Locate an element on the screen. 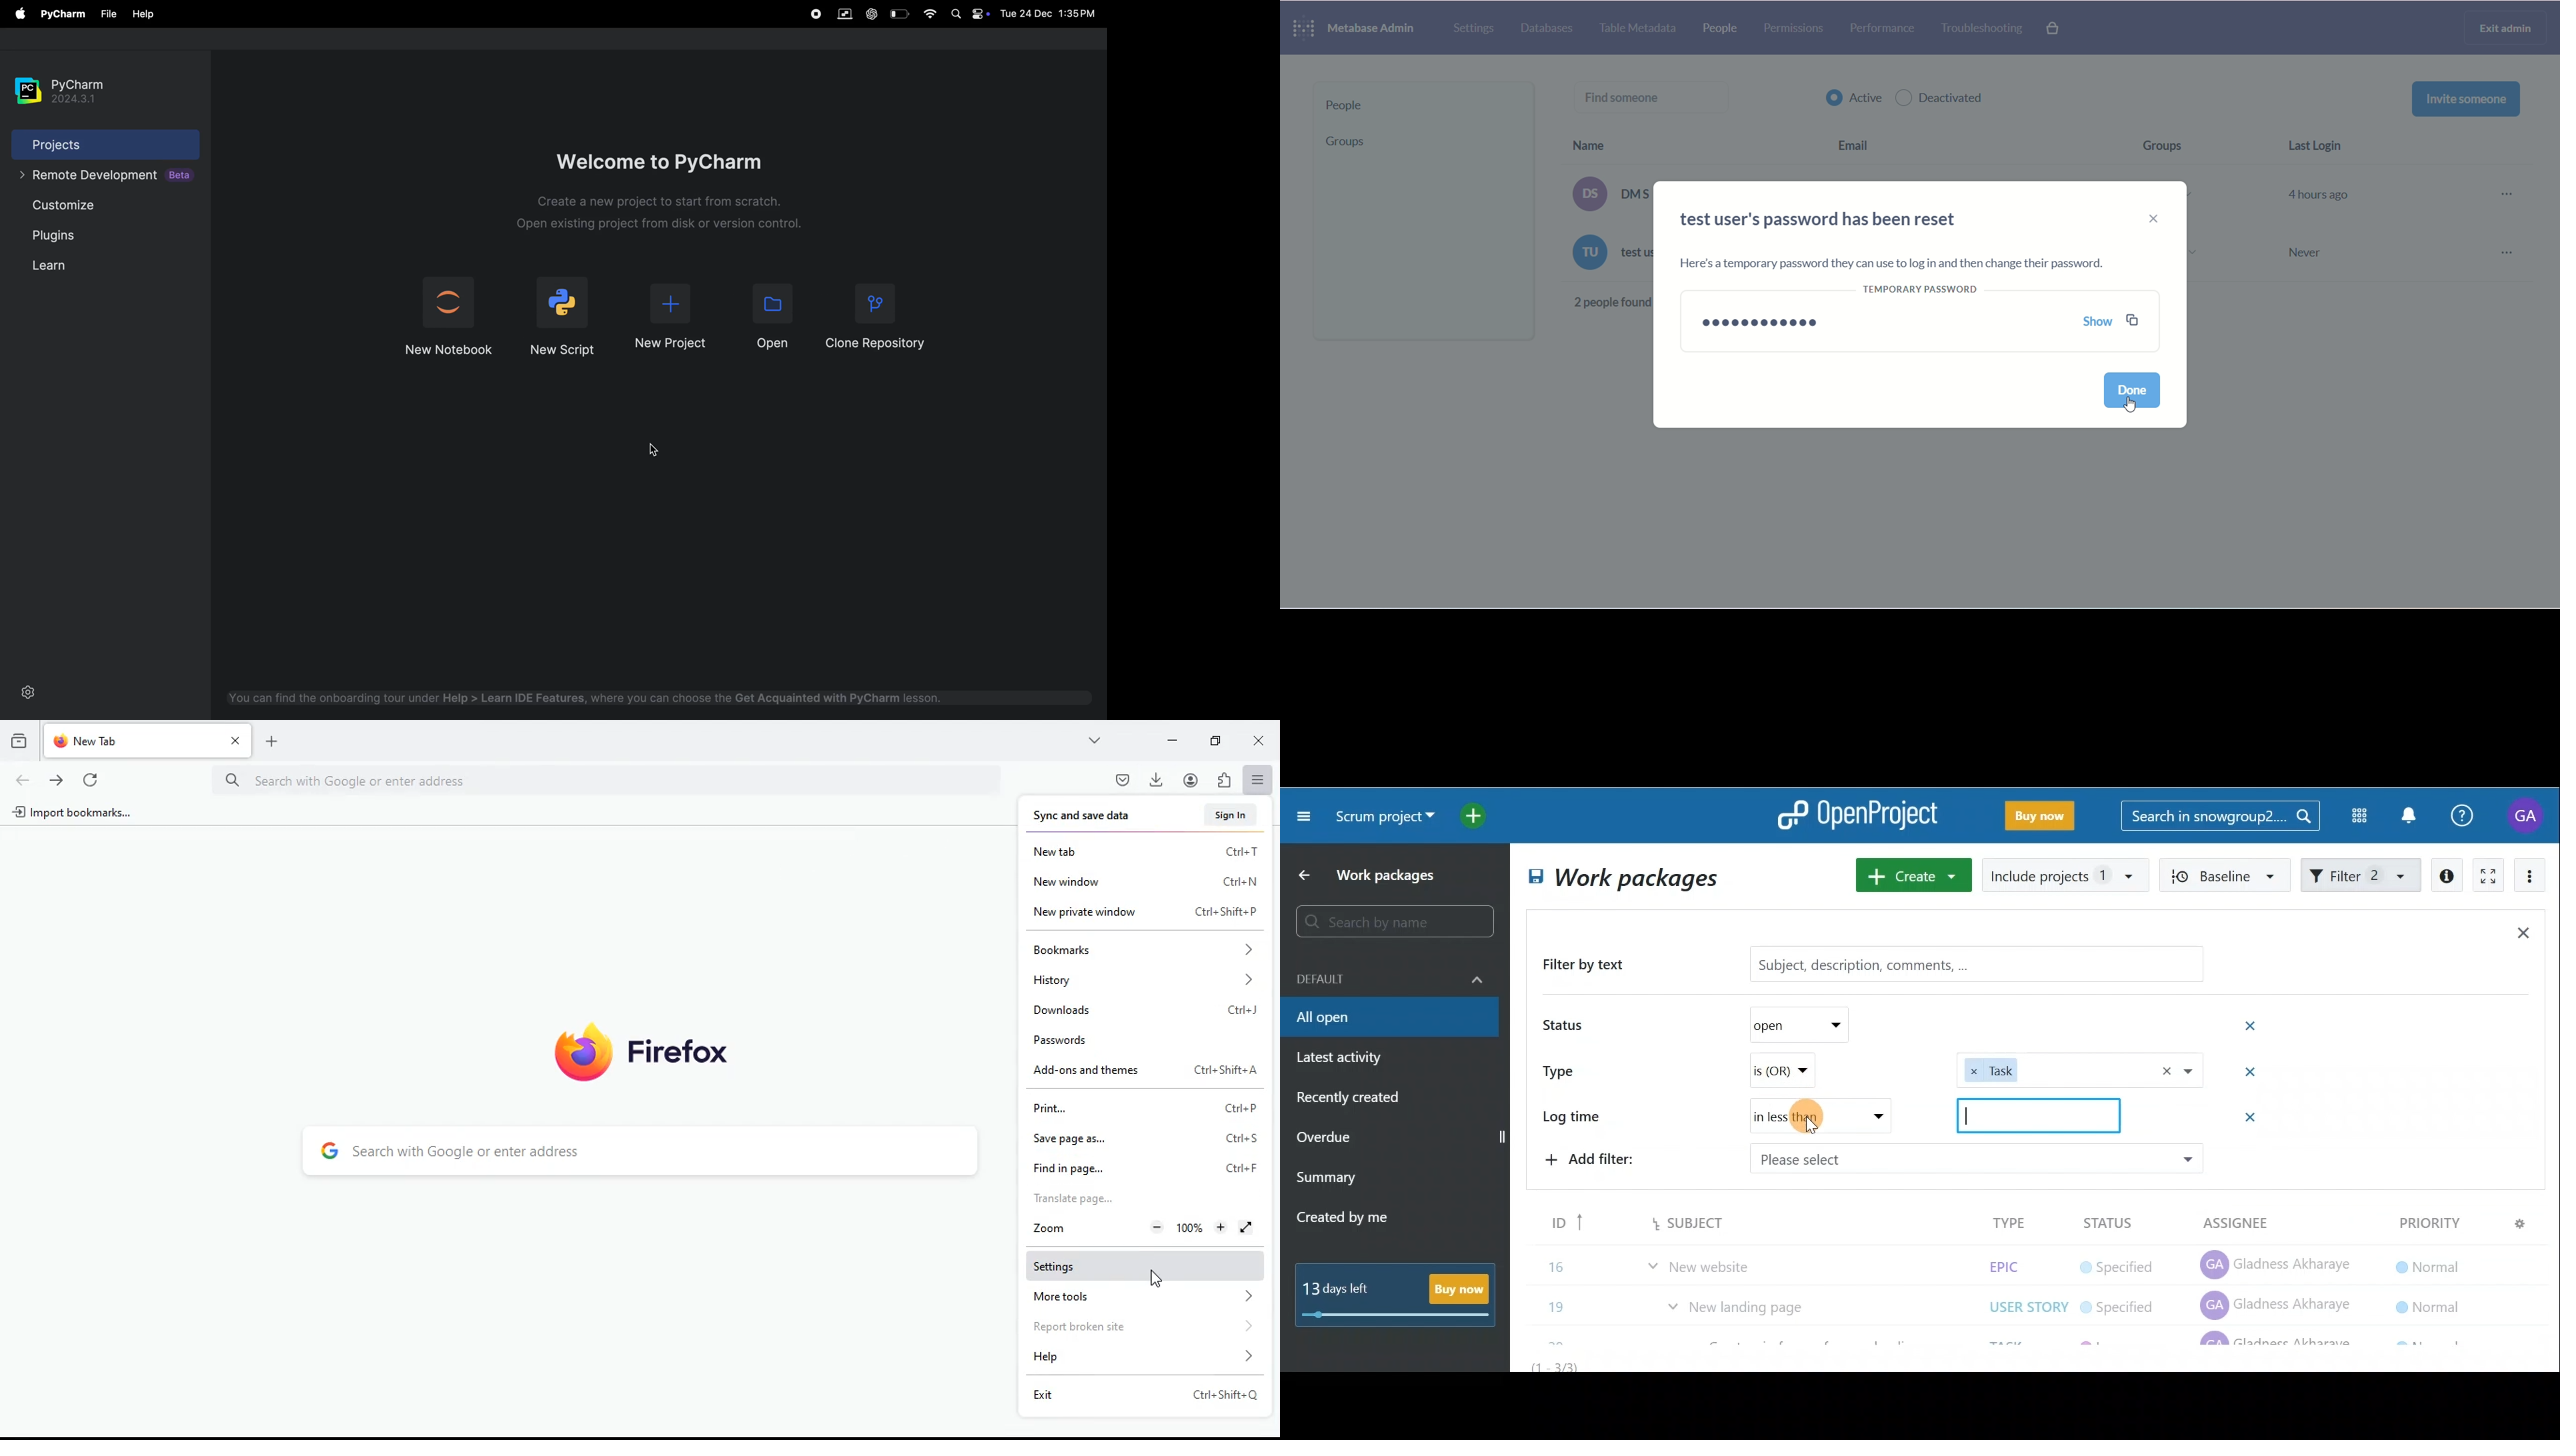 Image resolution: width=2576 pixels, height=1456 pixels. tab is located at coordinates (148, 742).